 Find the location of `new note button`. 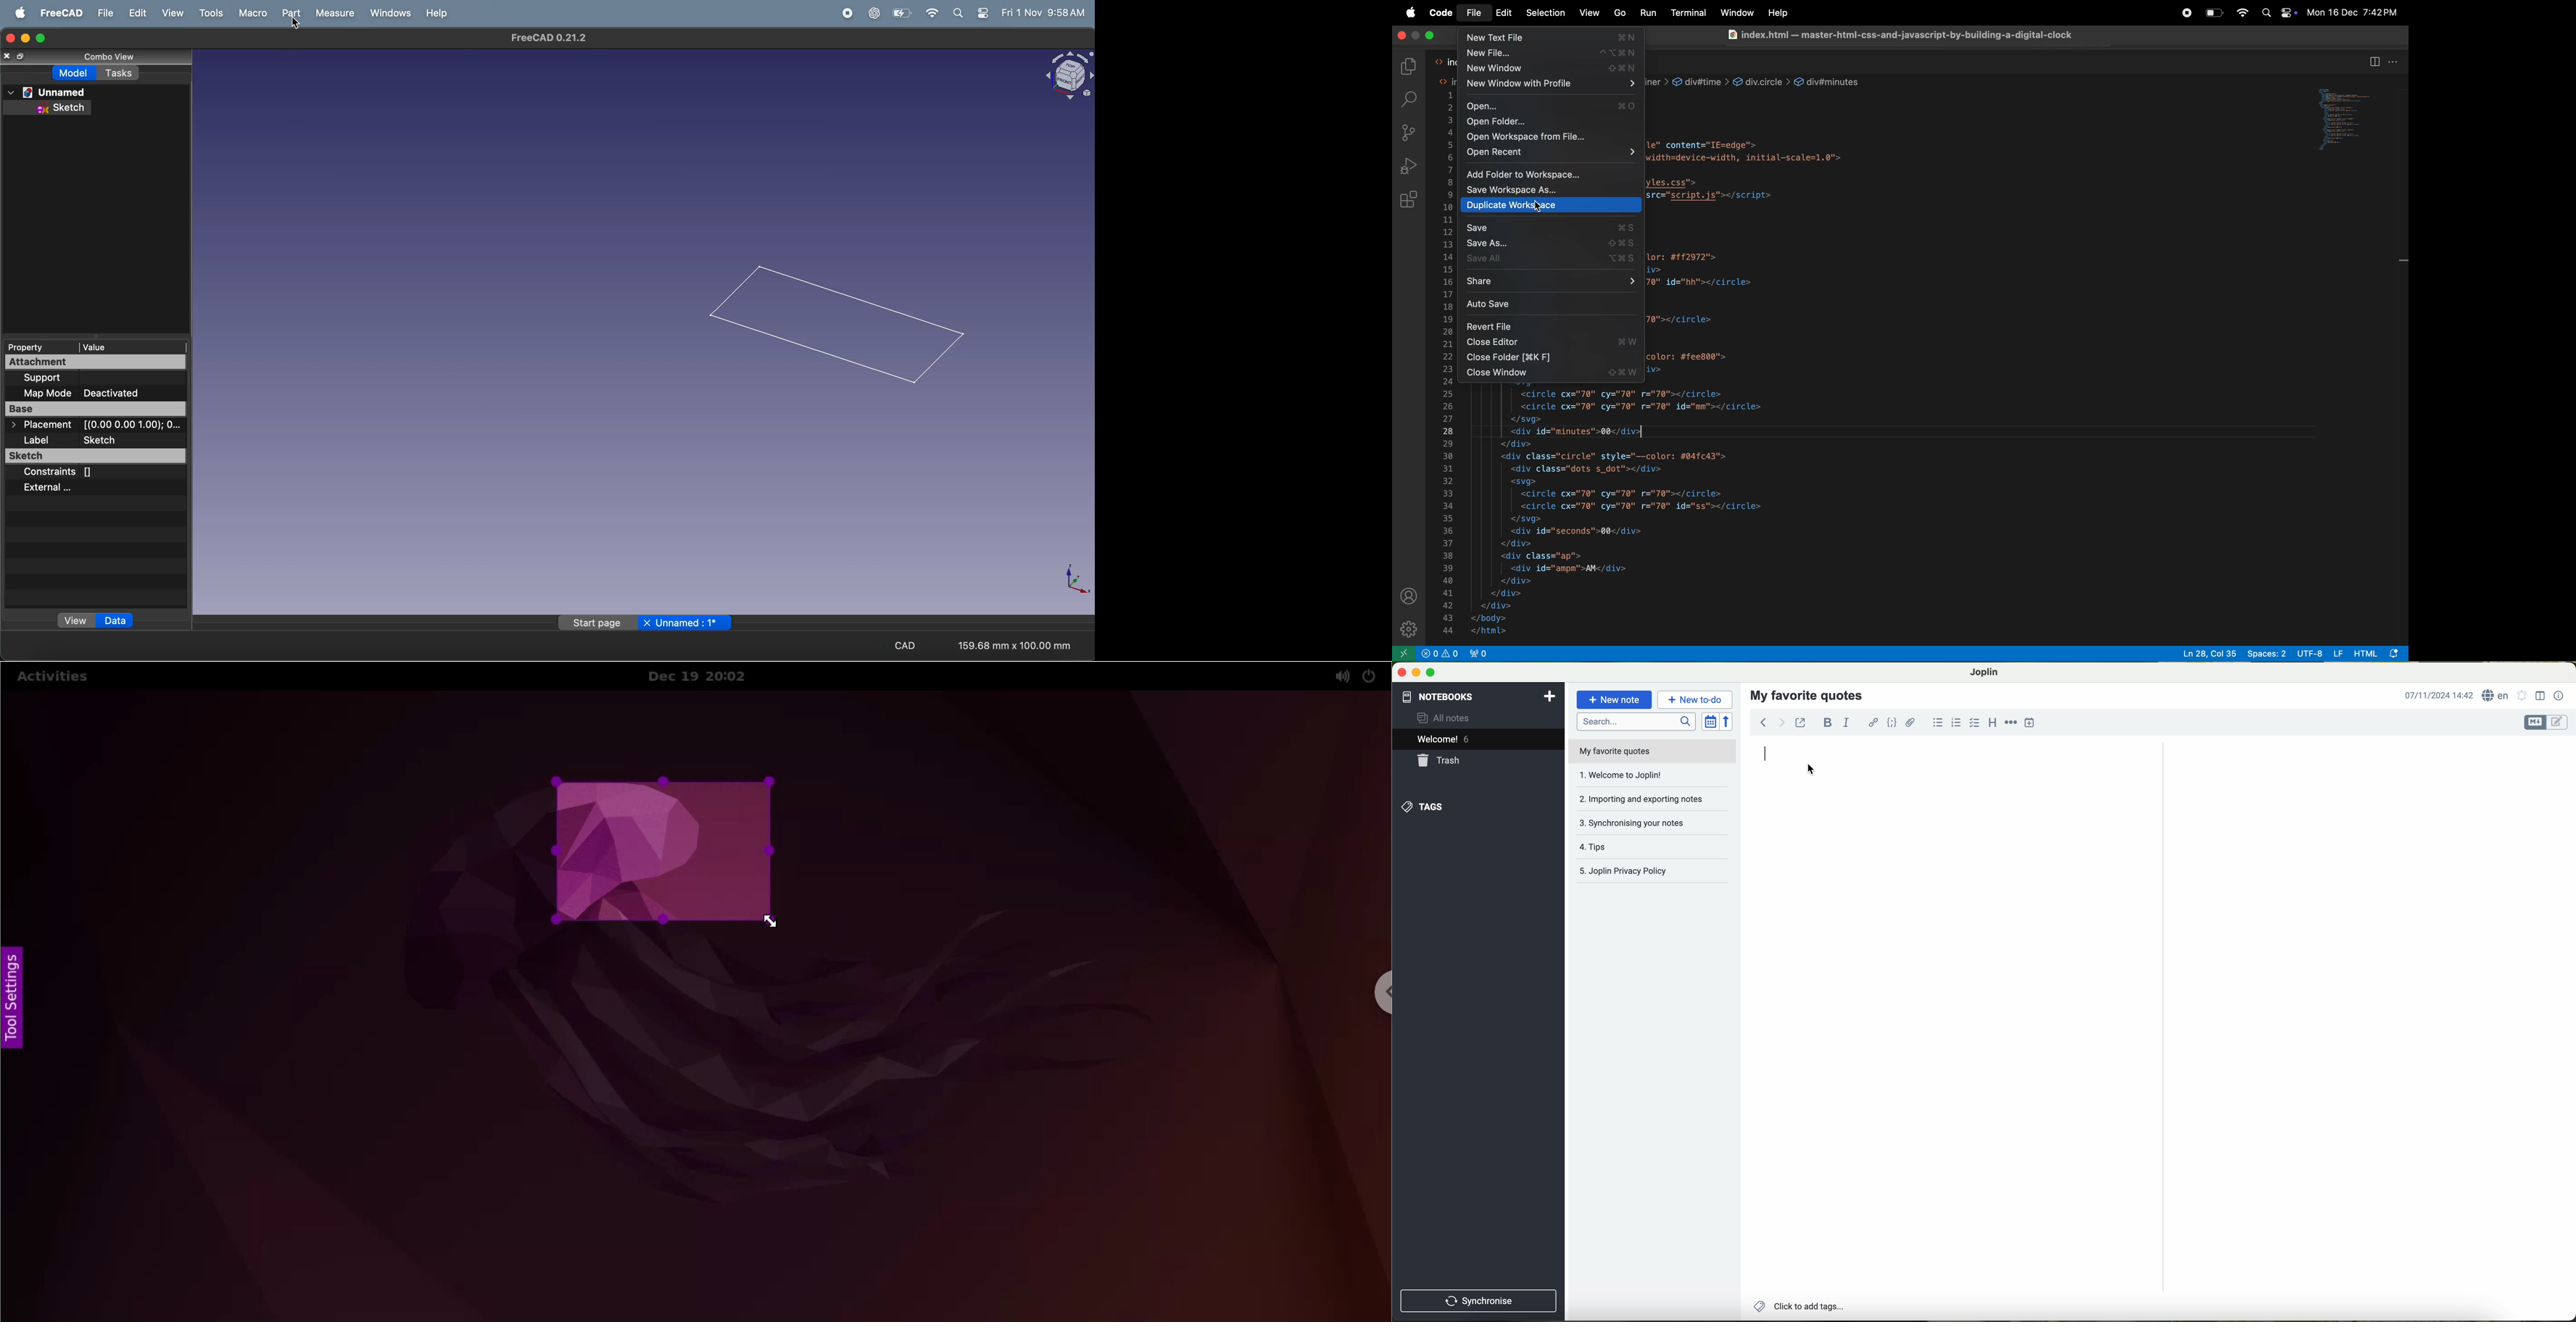

new note button is located at coordinates (1615, 700).